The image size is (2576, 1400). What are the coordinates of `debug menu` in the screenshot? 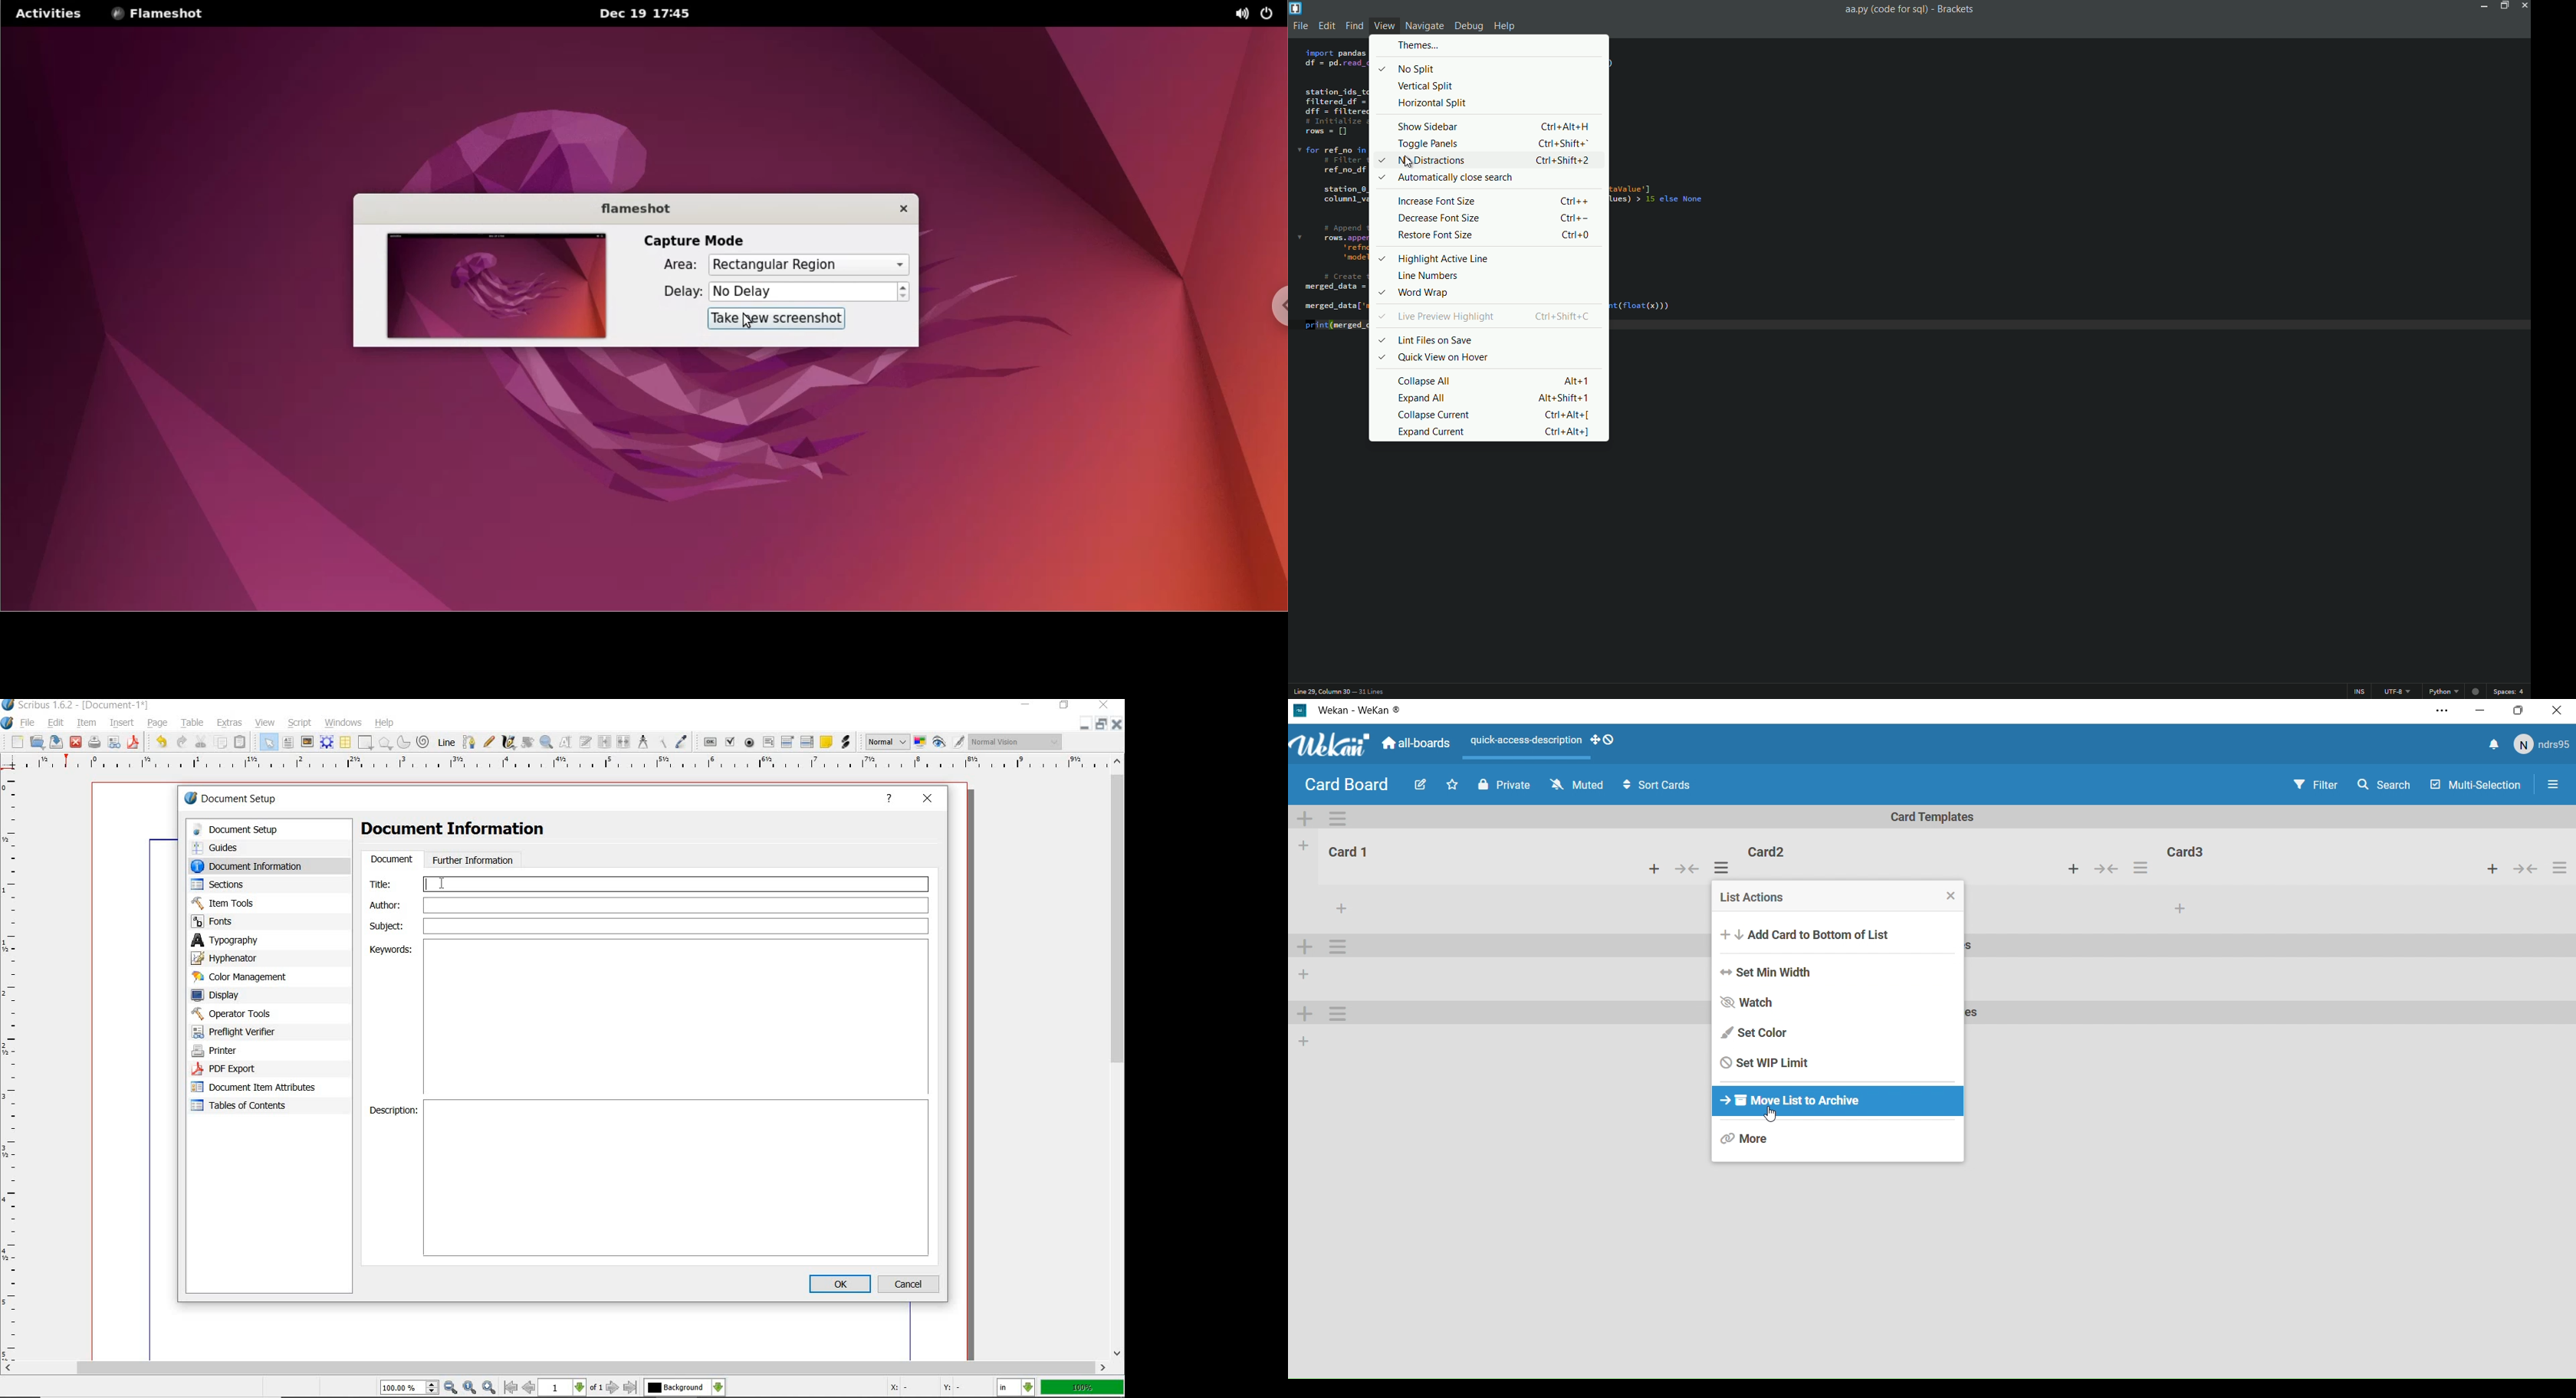 It's located at (1469, 25).